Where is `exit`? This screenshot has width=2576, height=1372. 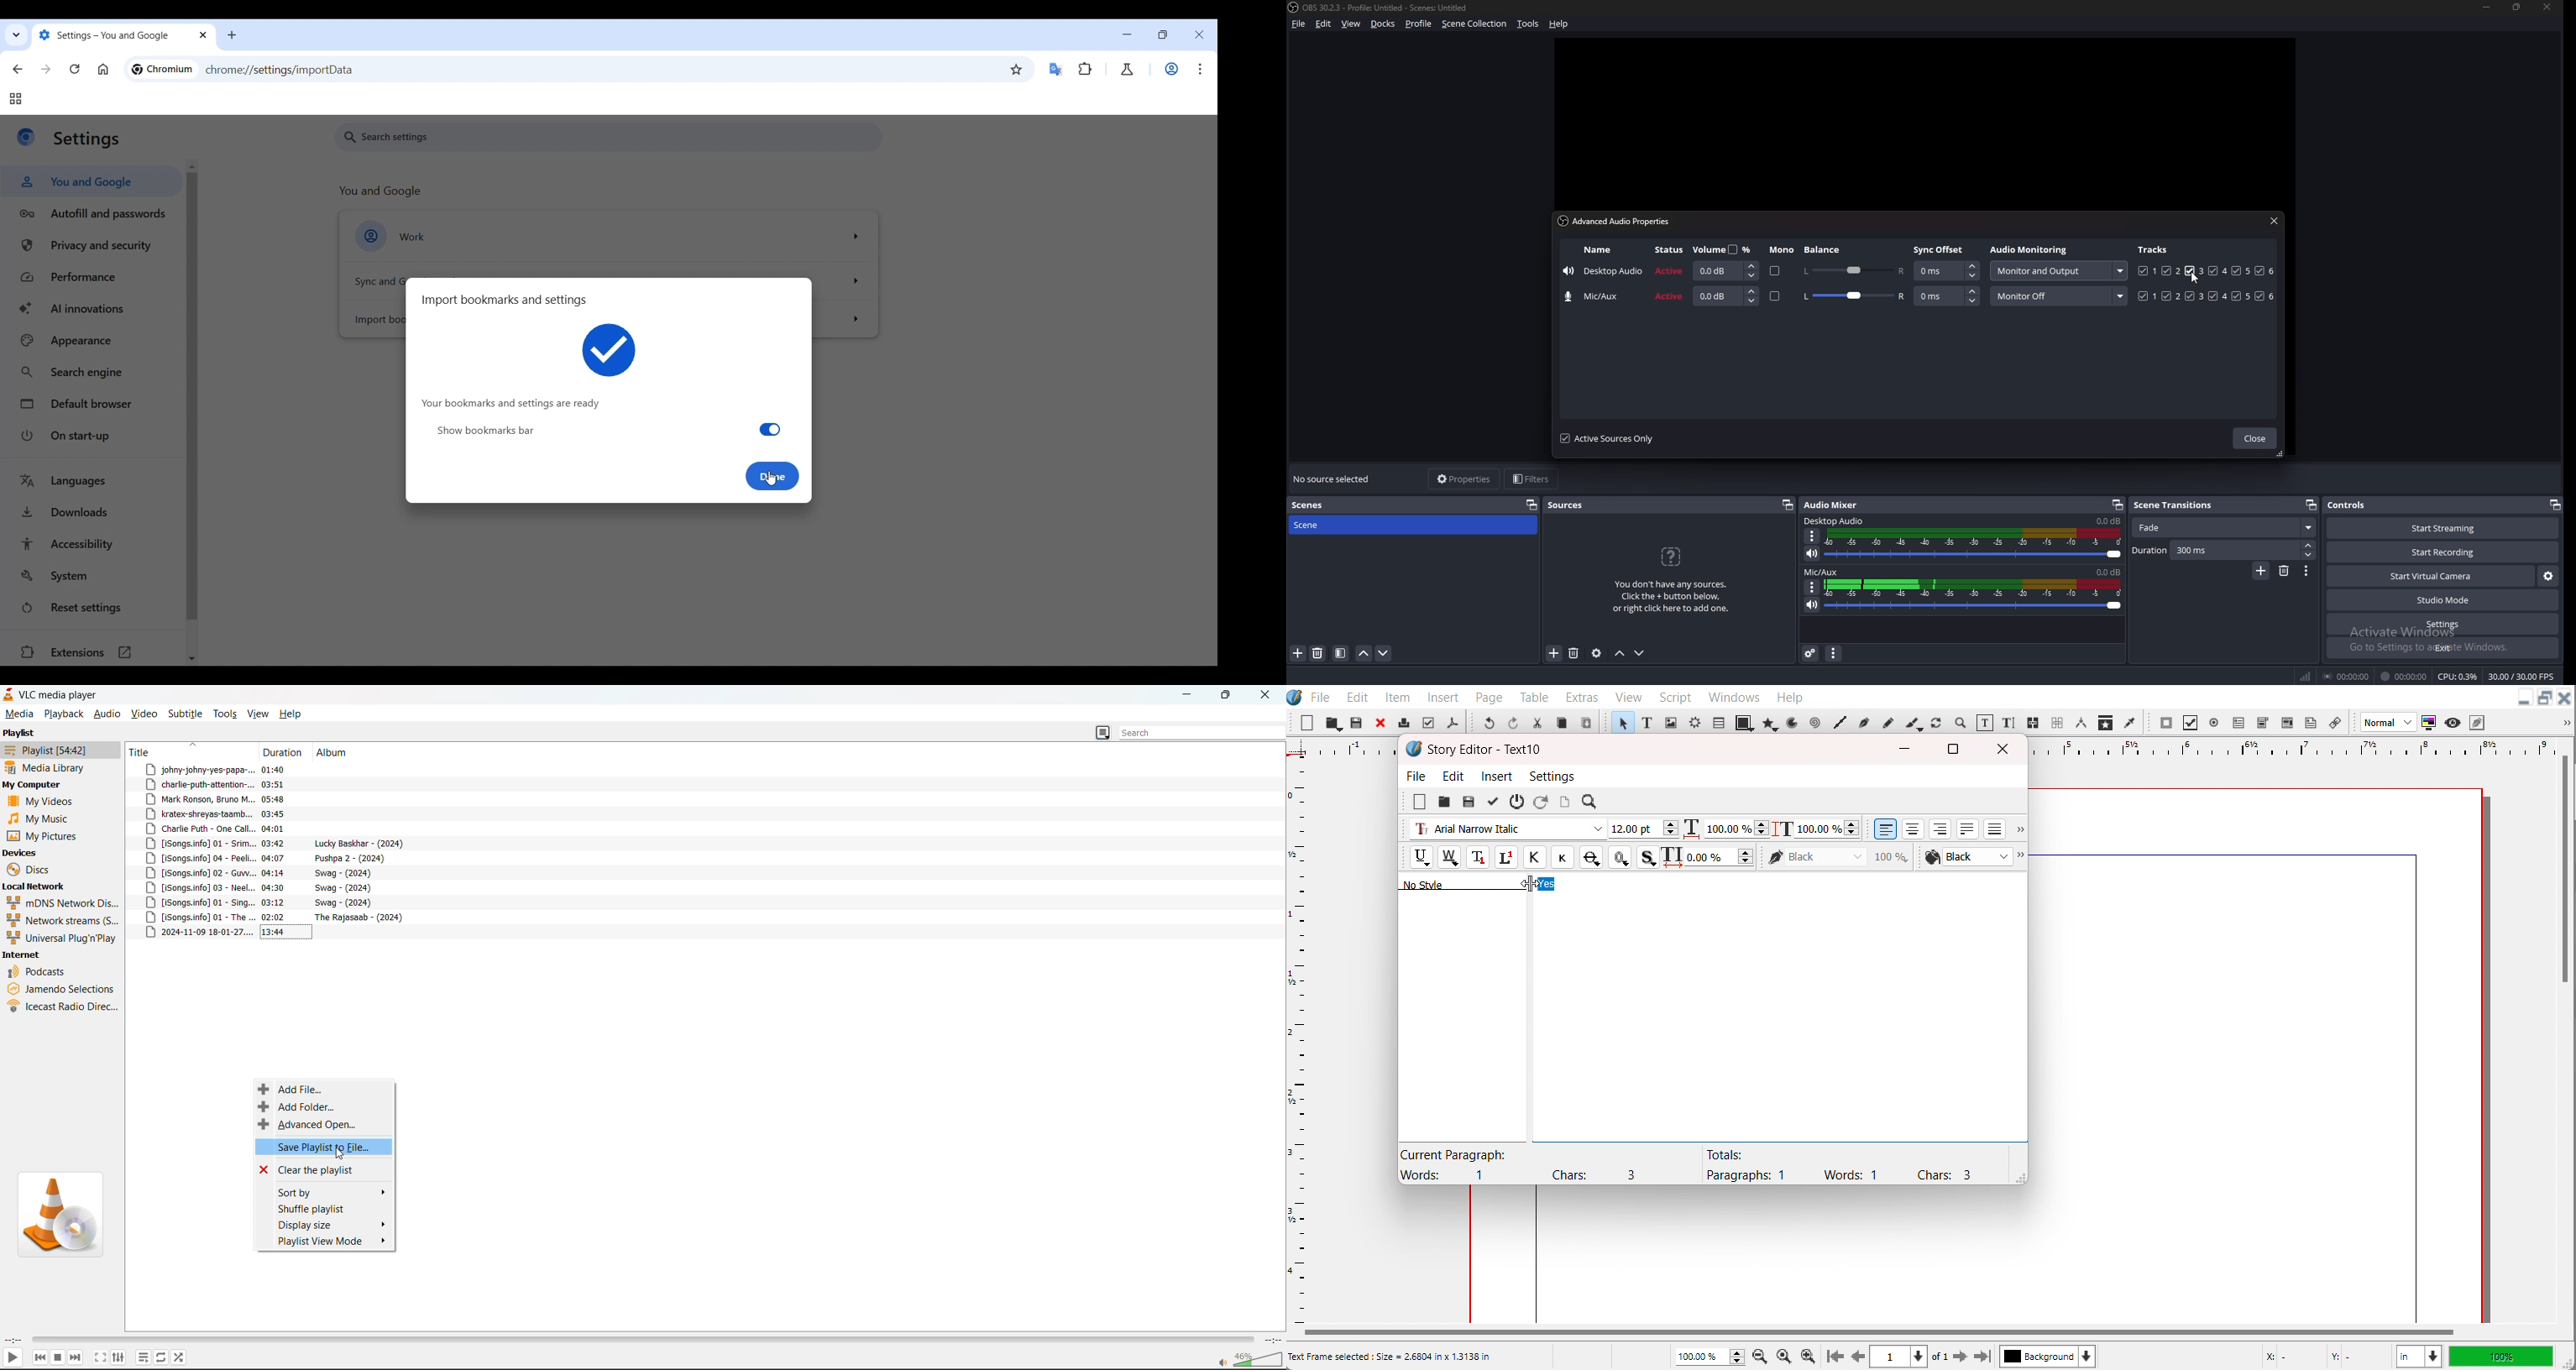
exit is located at coordinates (2442, 648).